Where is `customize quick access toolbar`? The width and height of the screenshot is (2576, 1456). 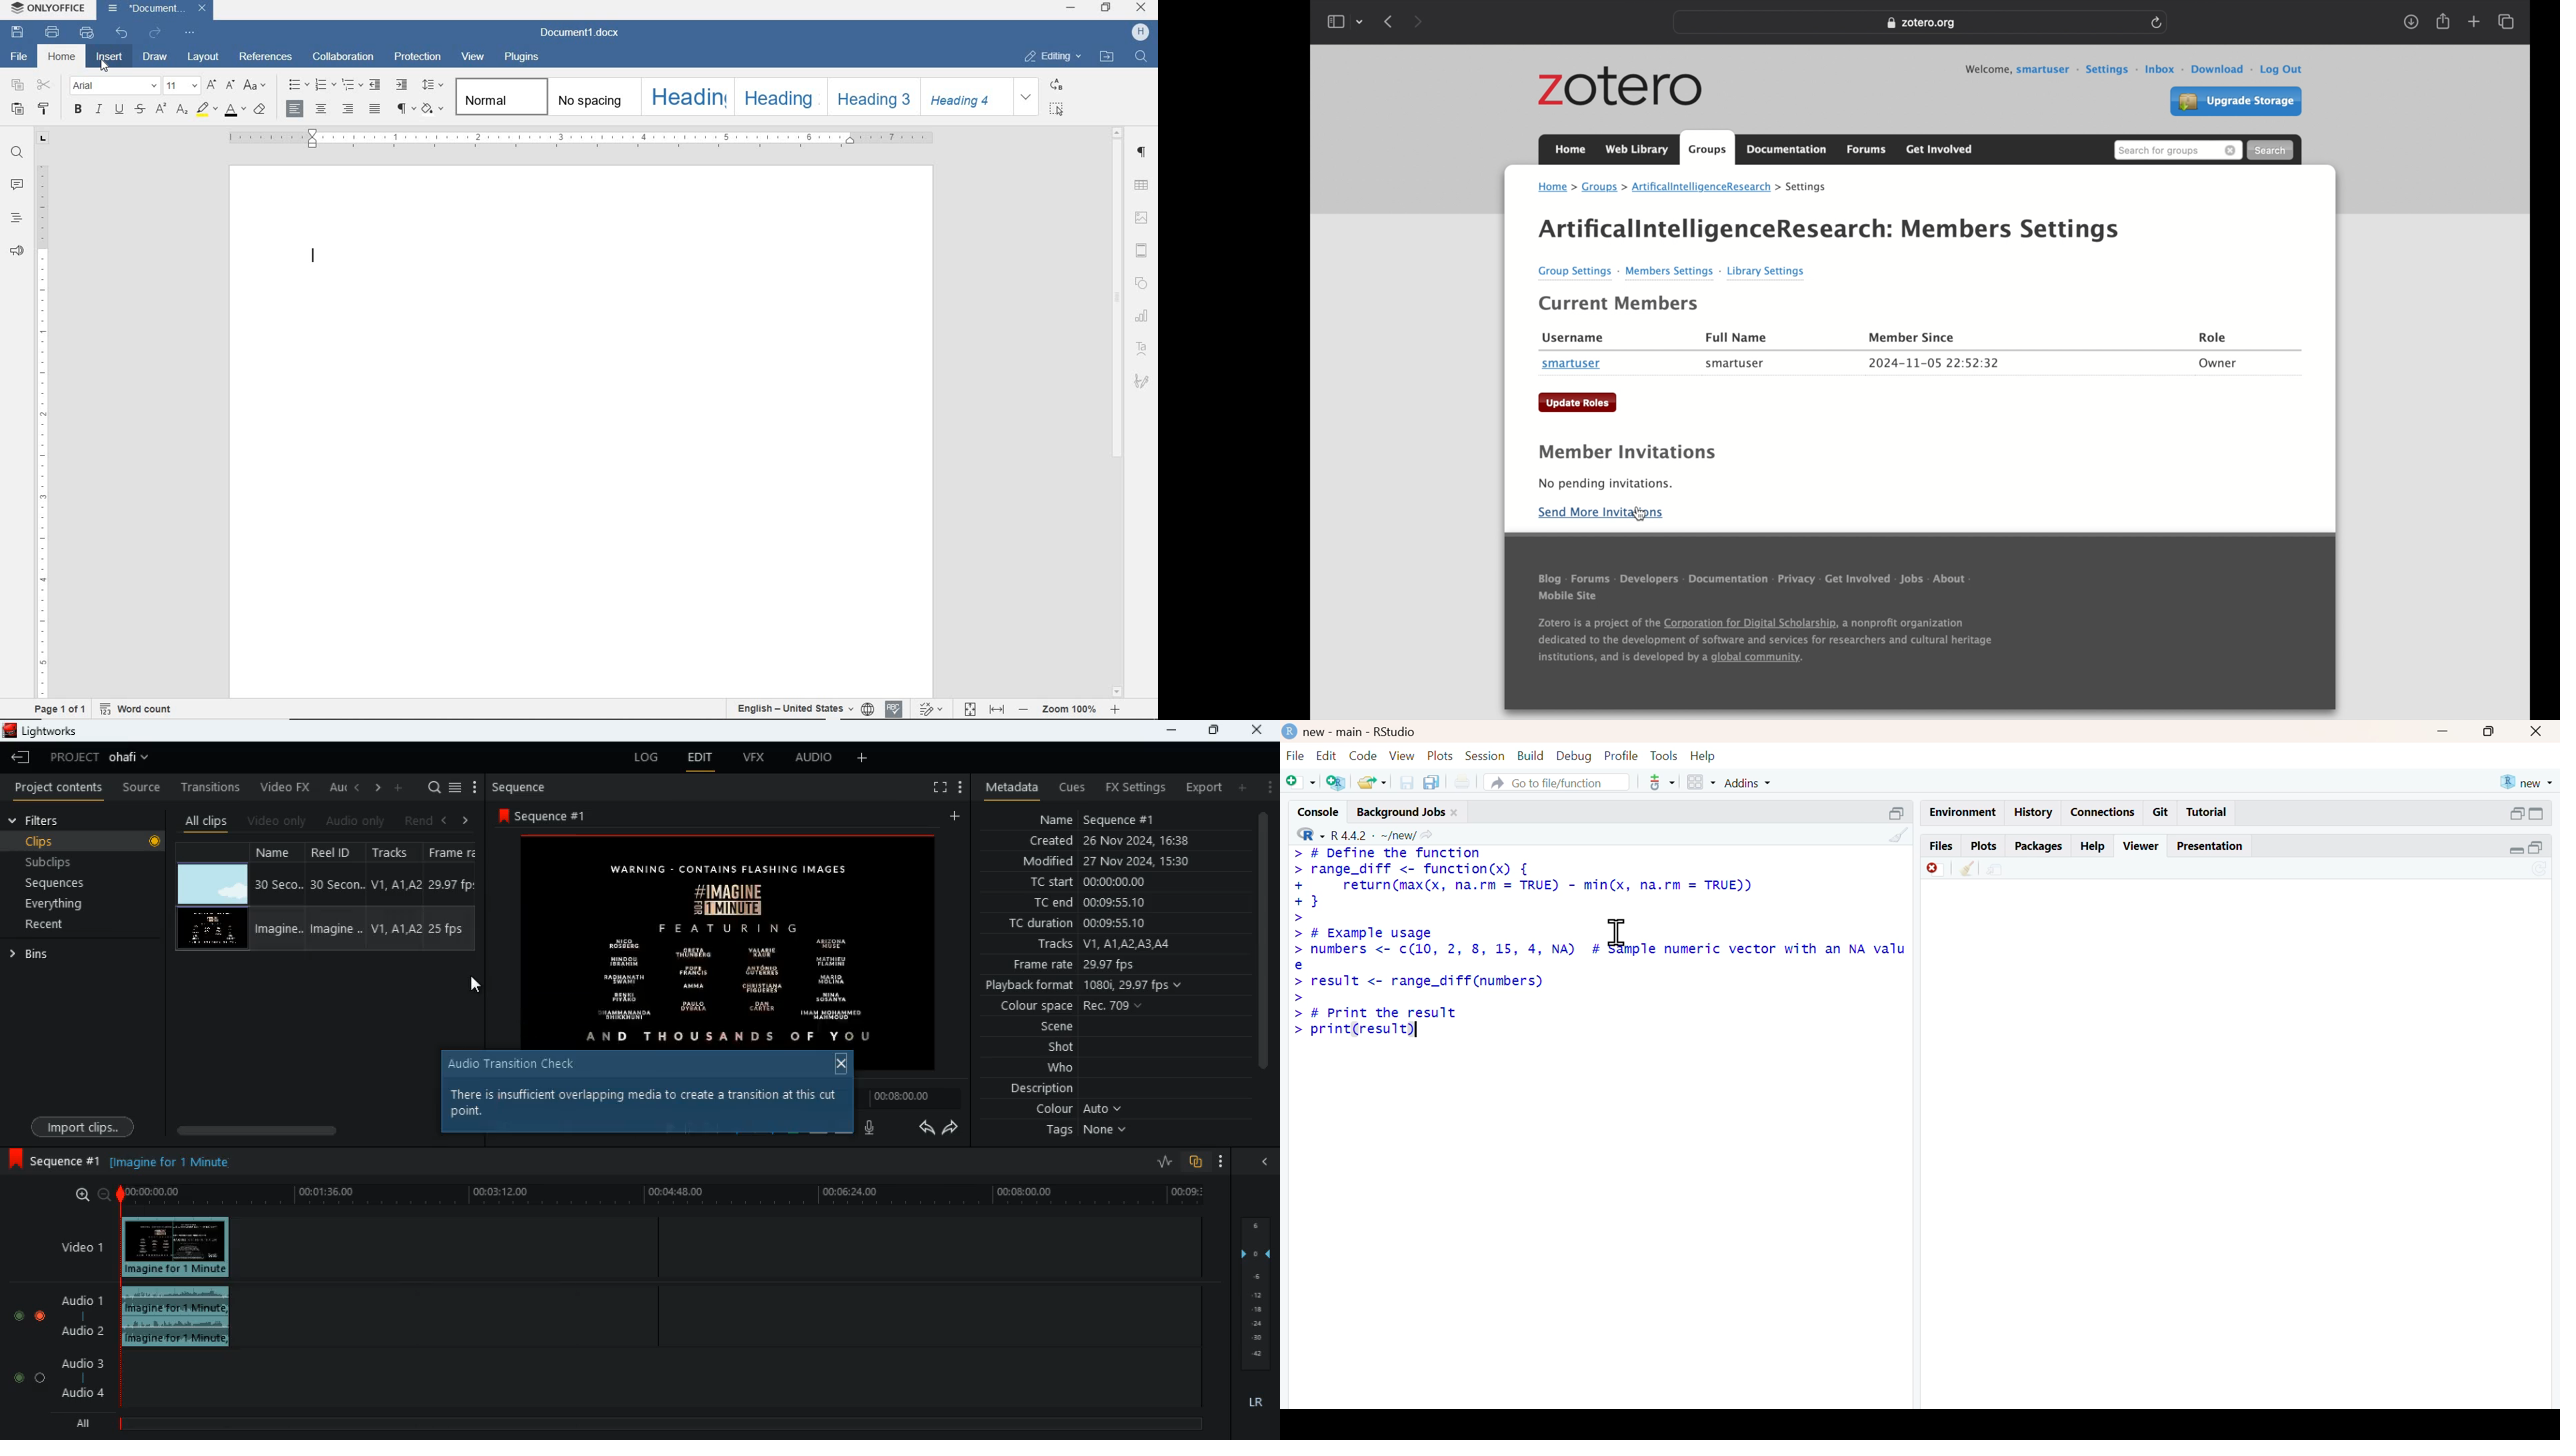 customize quick access toolbar is located at coordinates (190, 32).